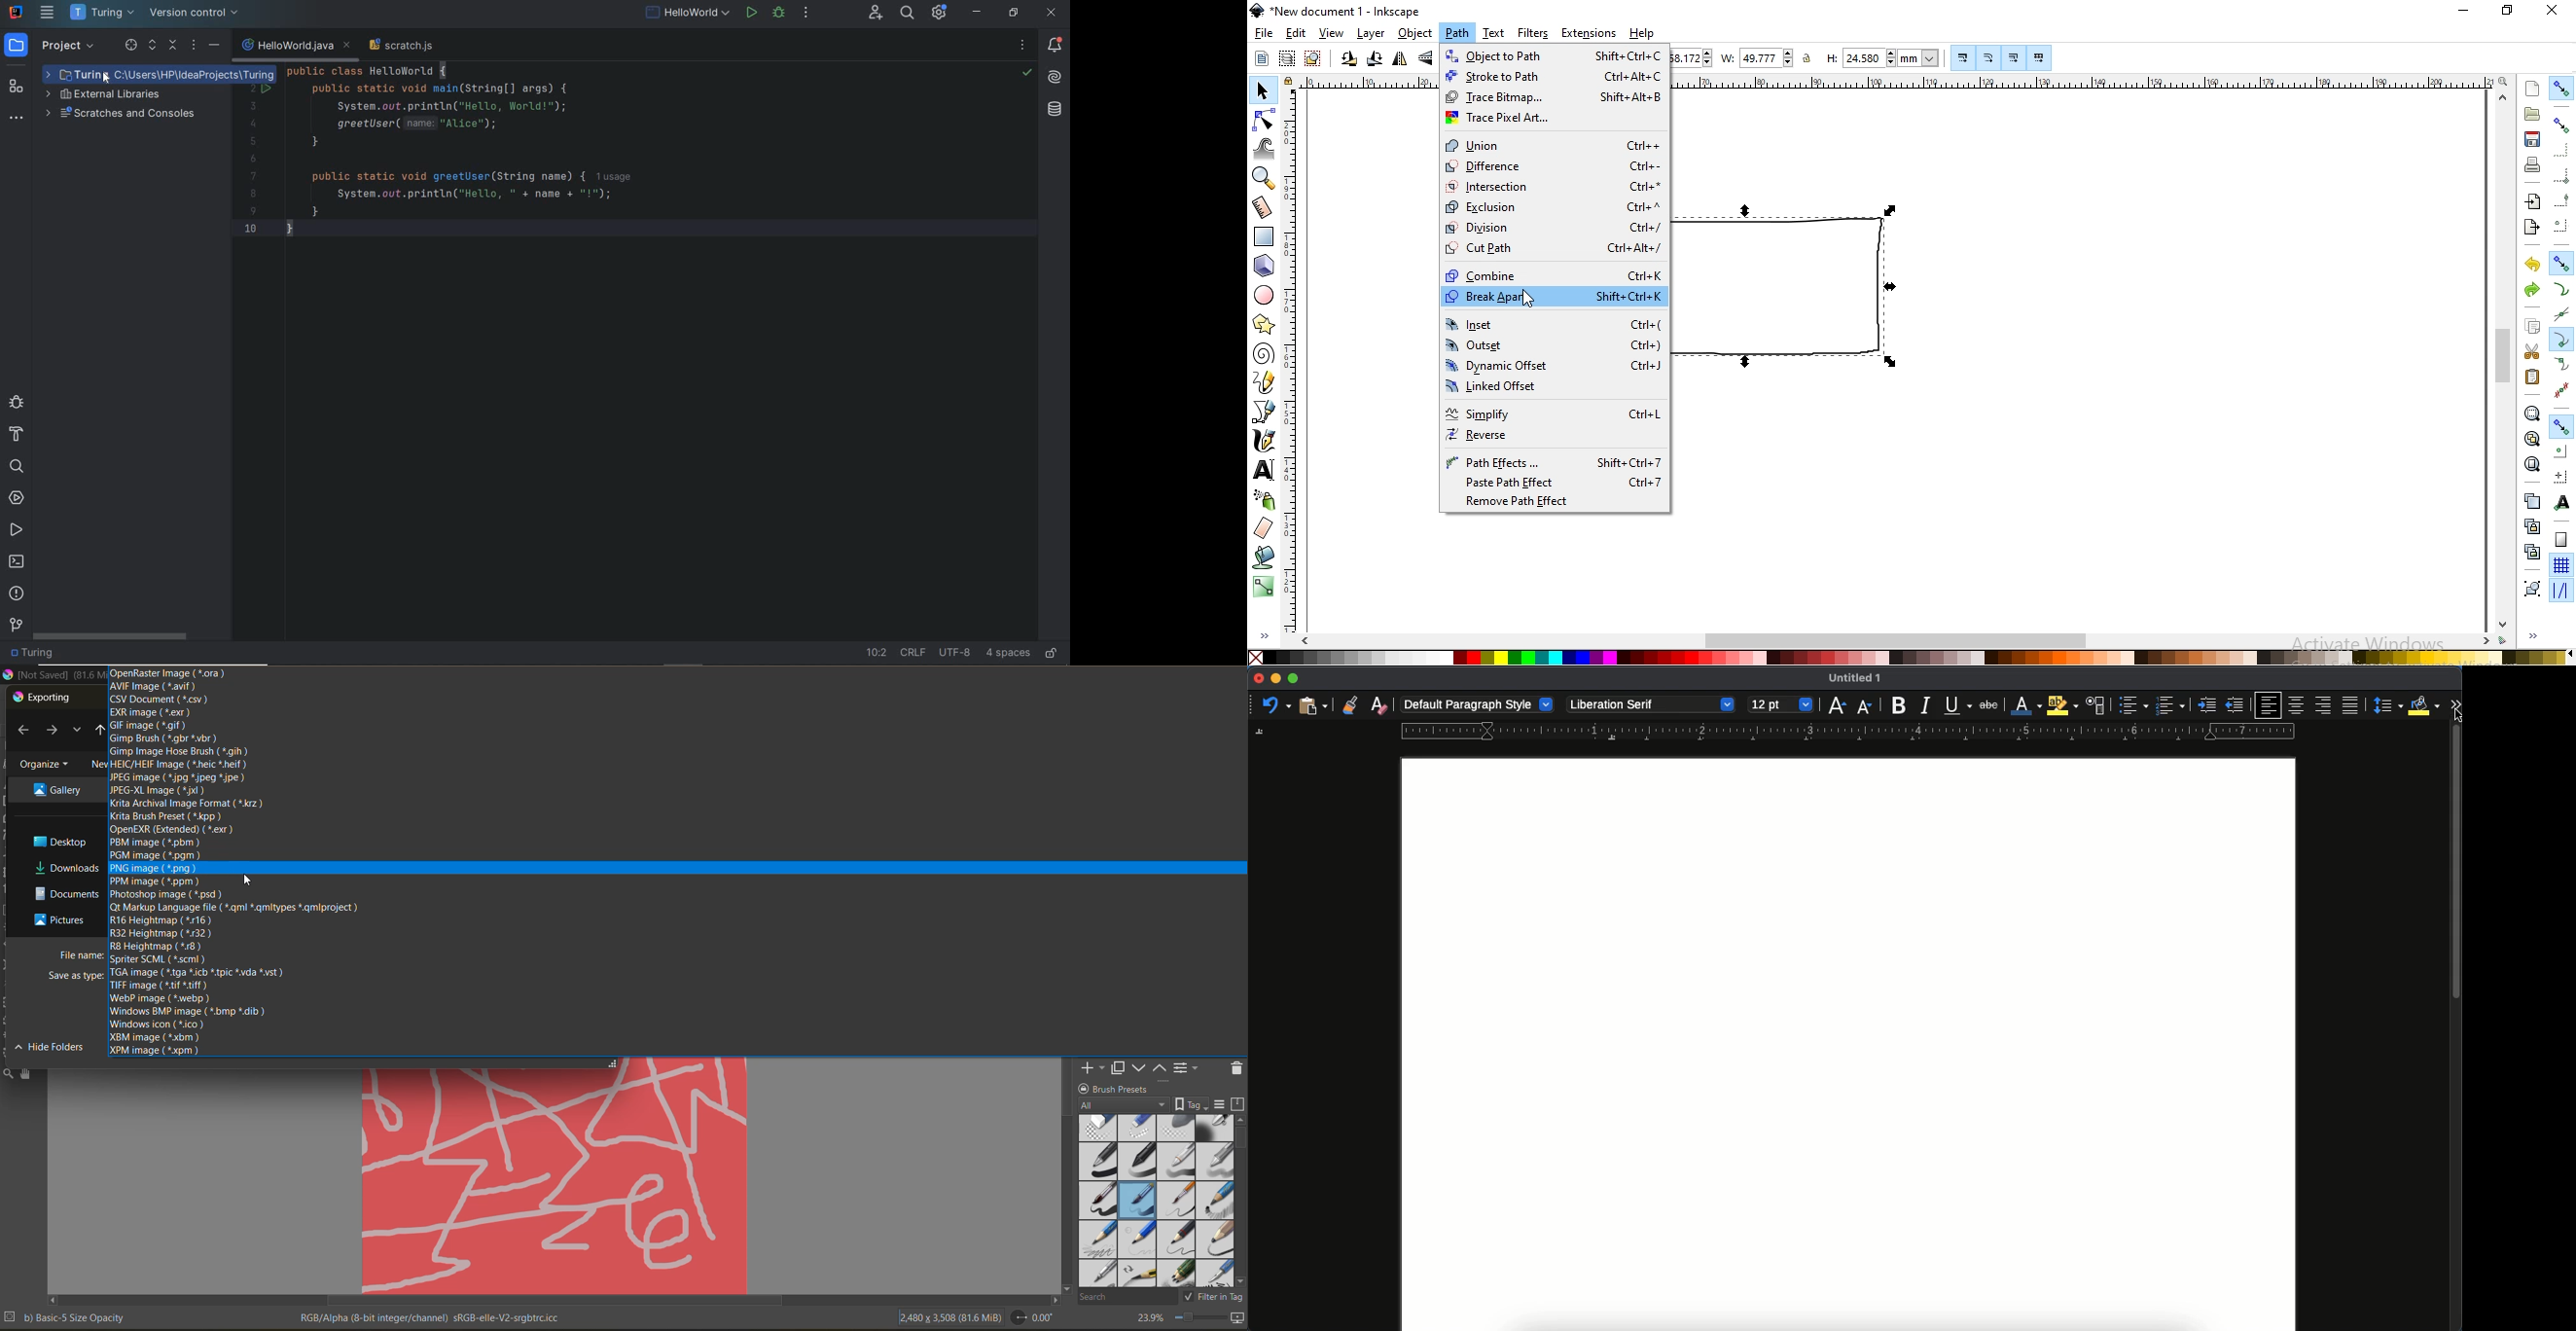 This screenshot has height=1344, width=2576. What do you see at coordinates (1551, 484) in the screenshot?
I see `paste path effect` at bounding box center [1551, 484].